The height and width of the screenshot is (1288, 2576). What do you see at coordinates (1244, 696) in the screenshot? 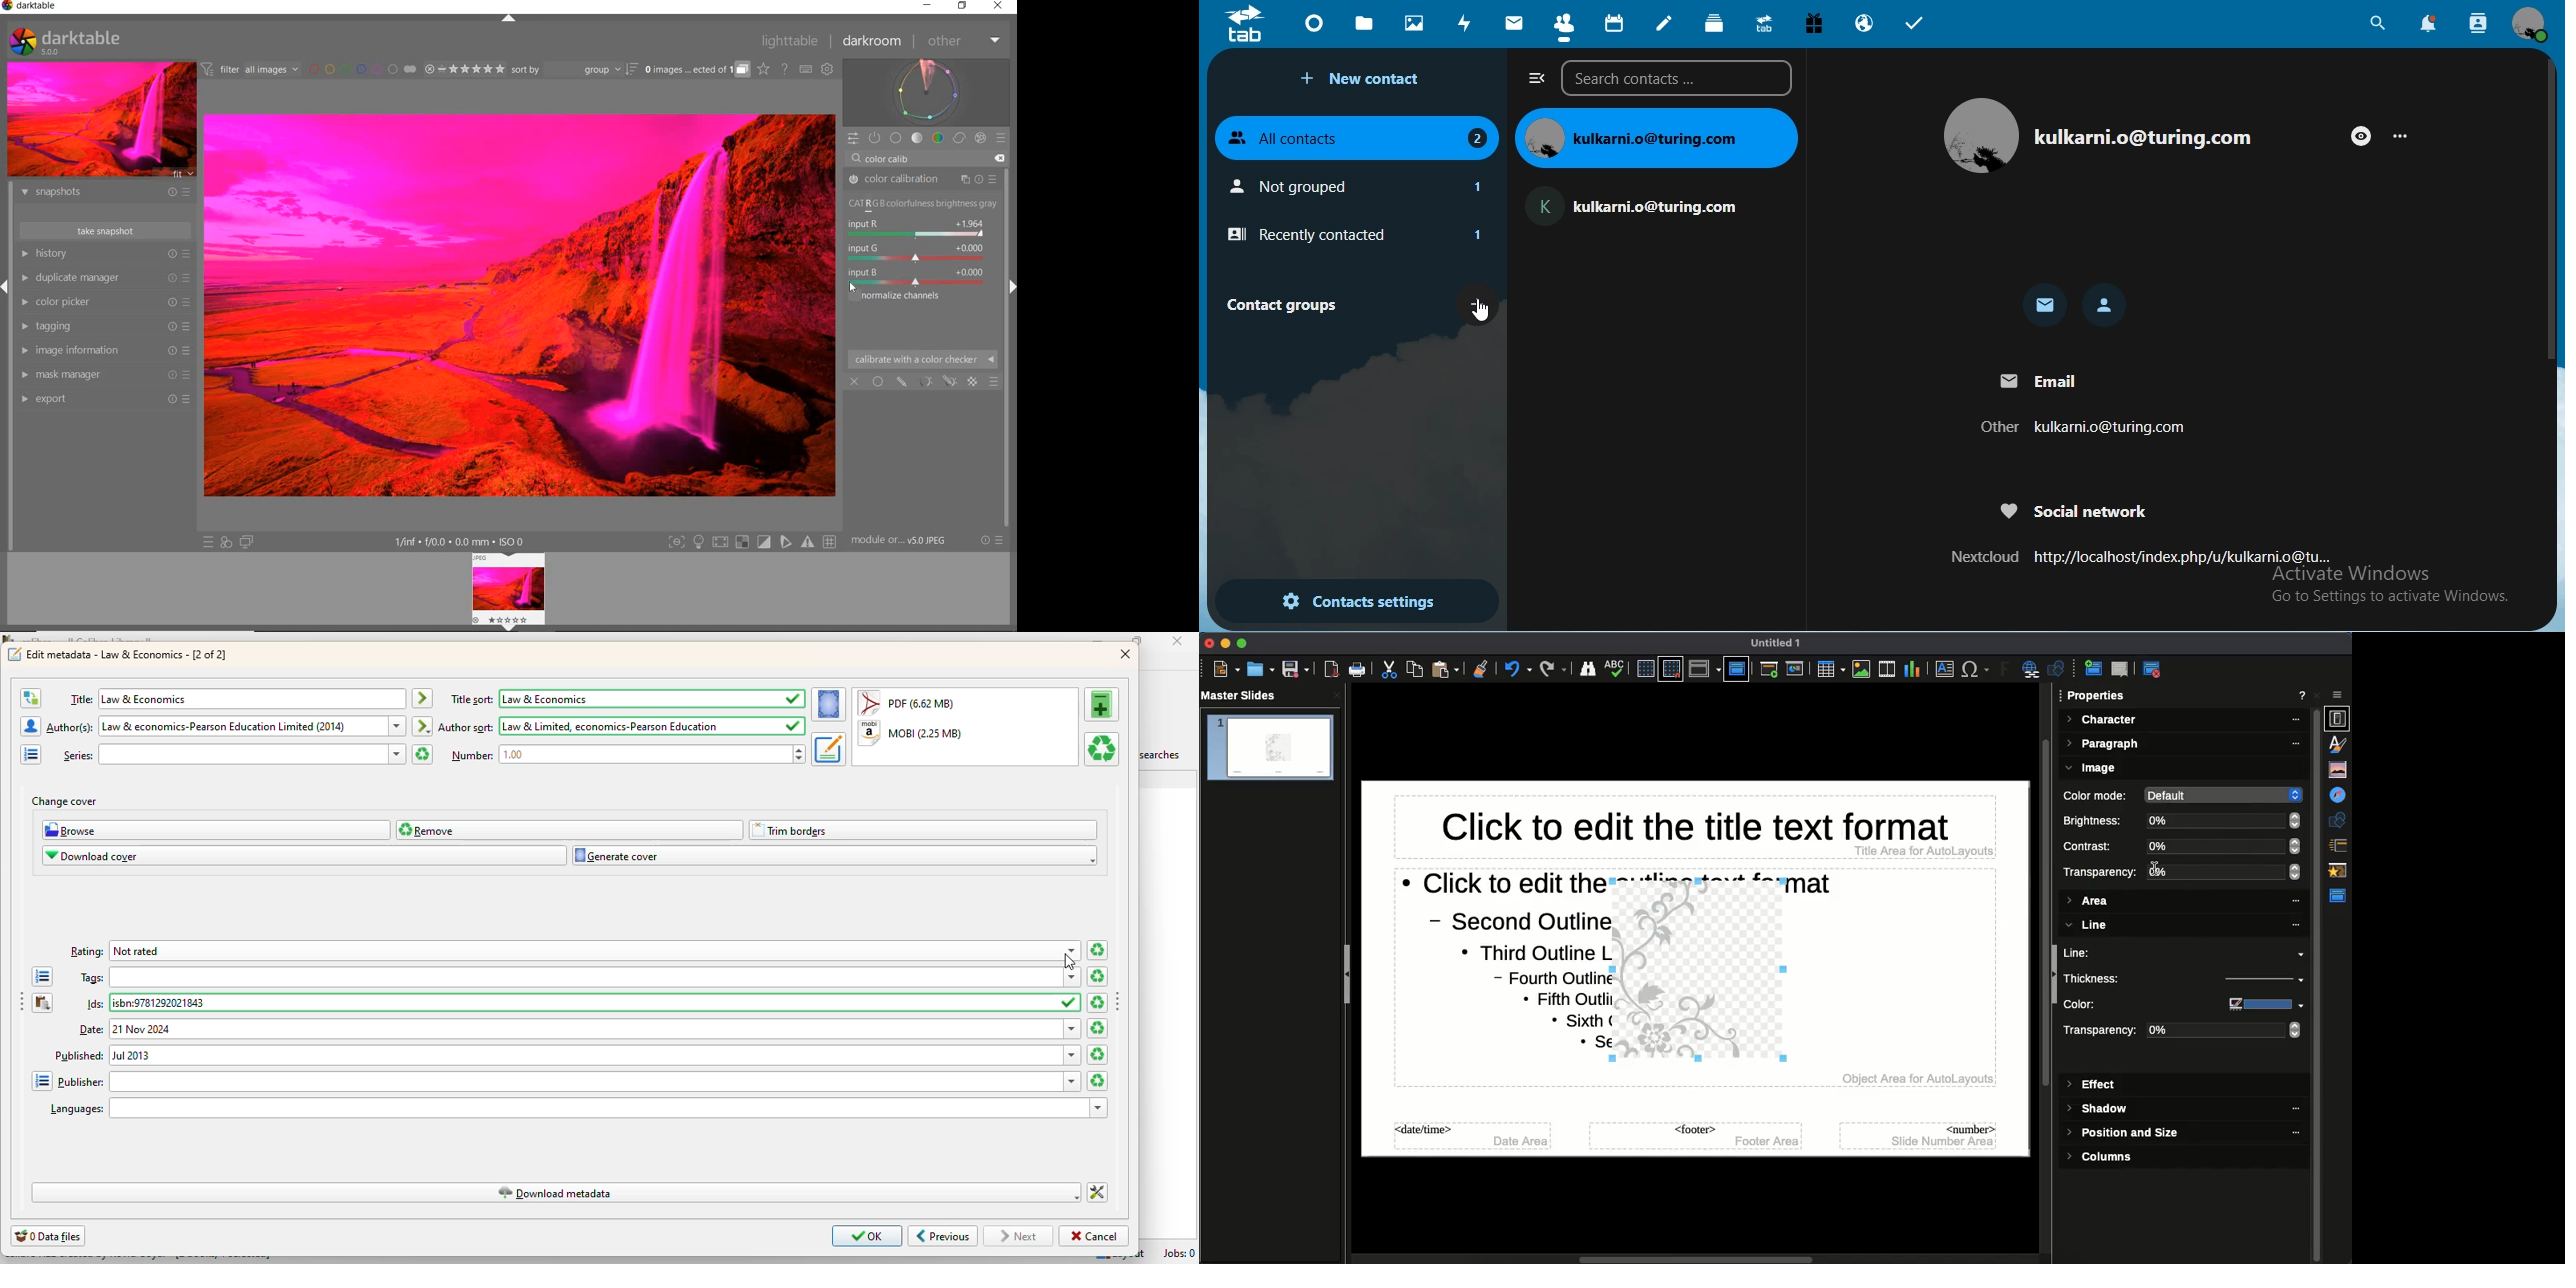
I see `Master slides` at bounding box center [1244, 696].